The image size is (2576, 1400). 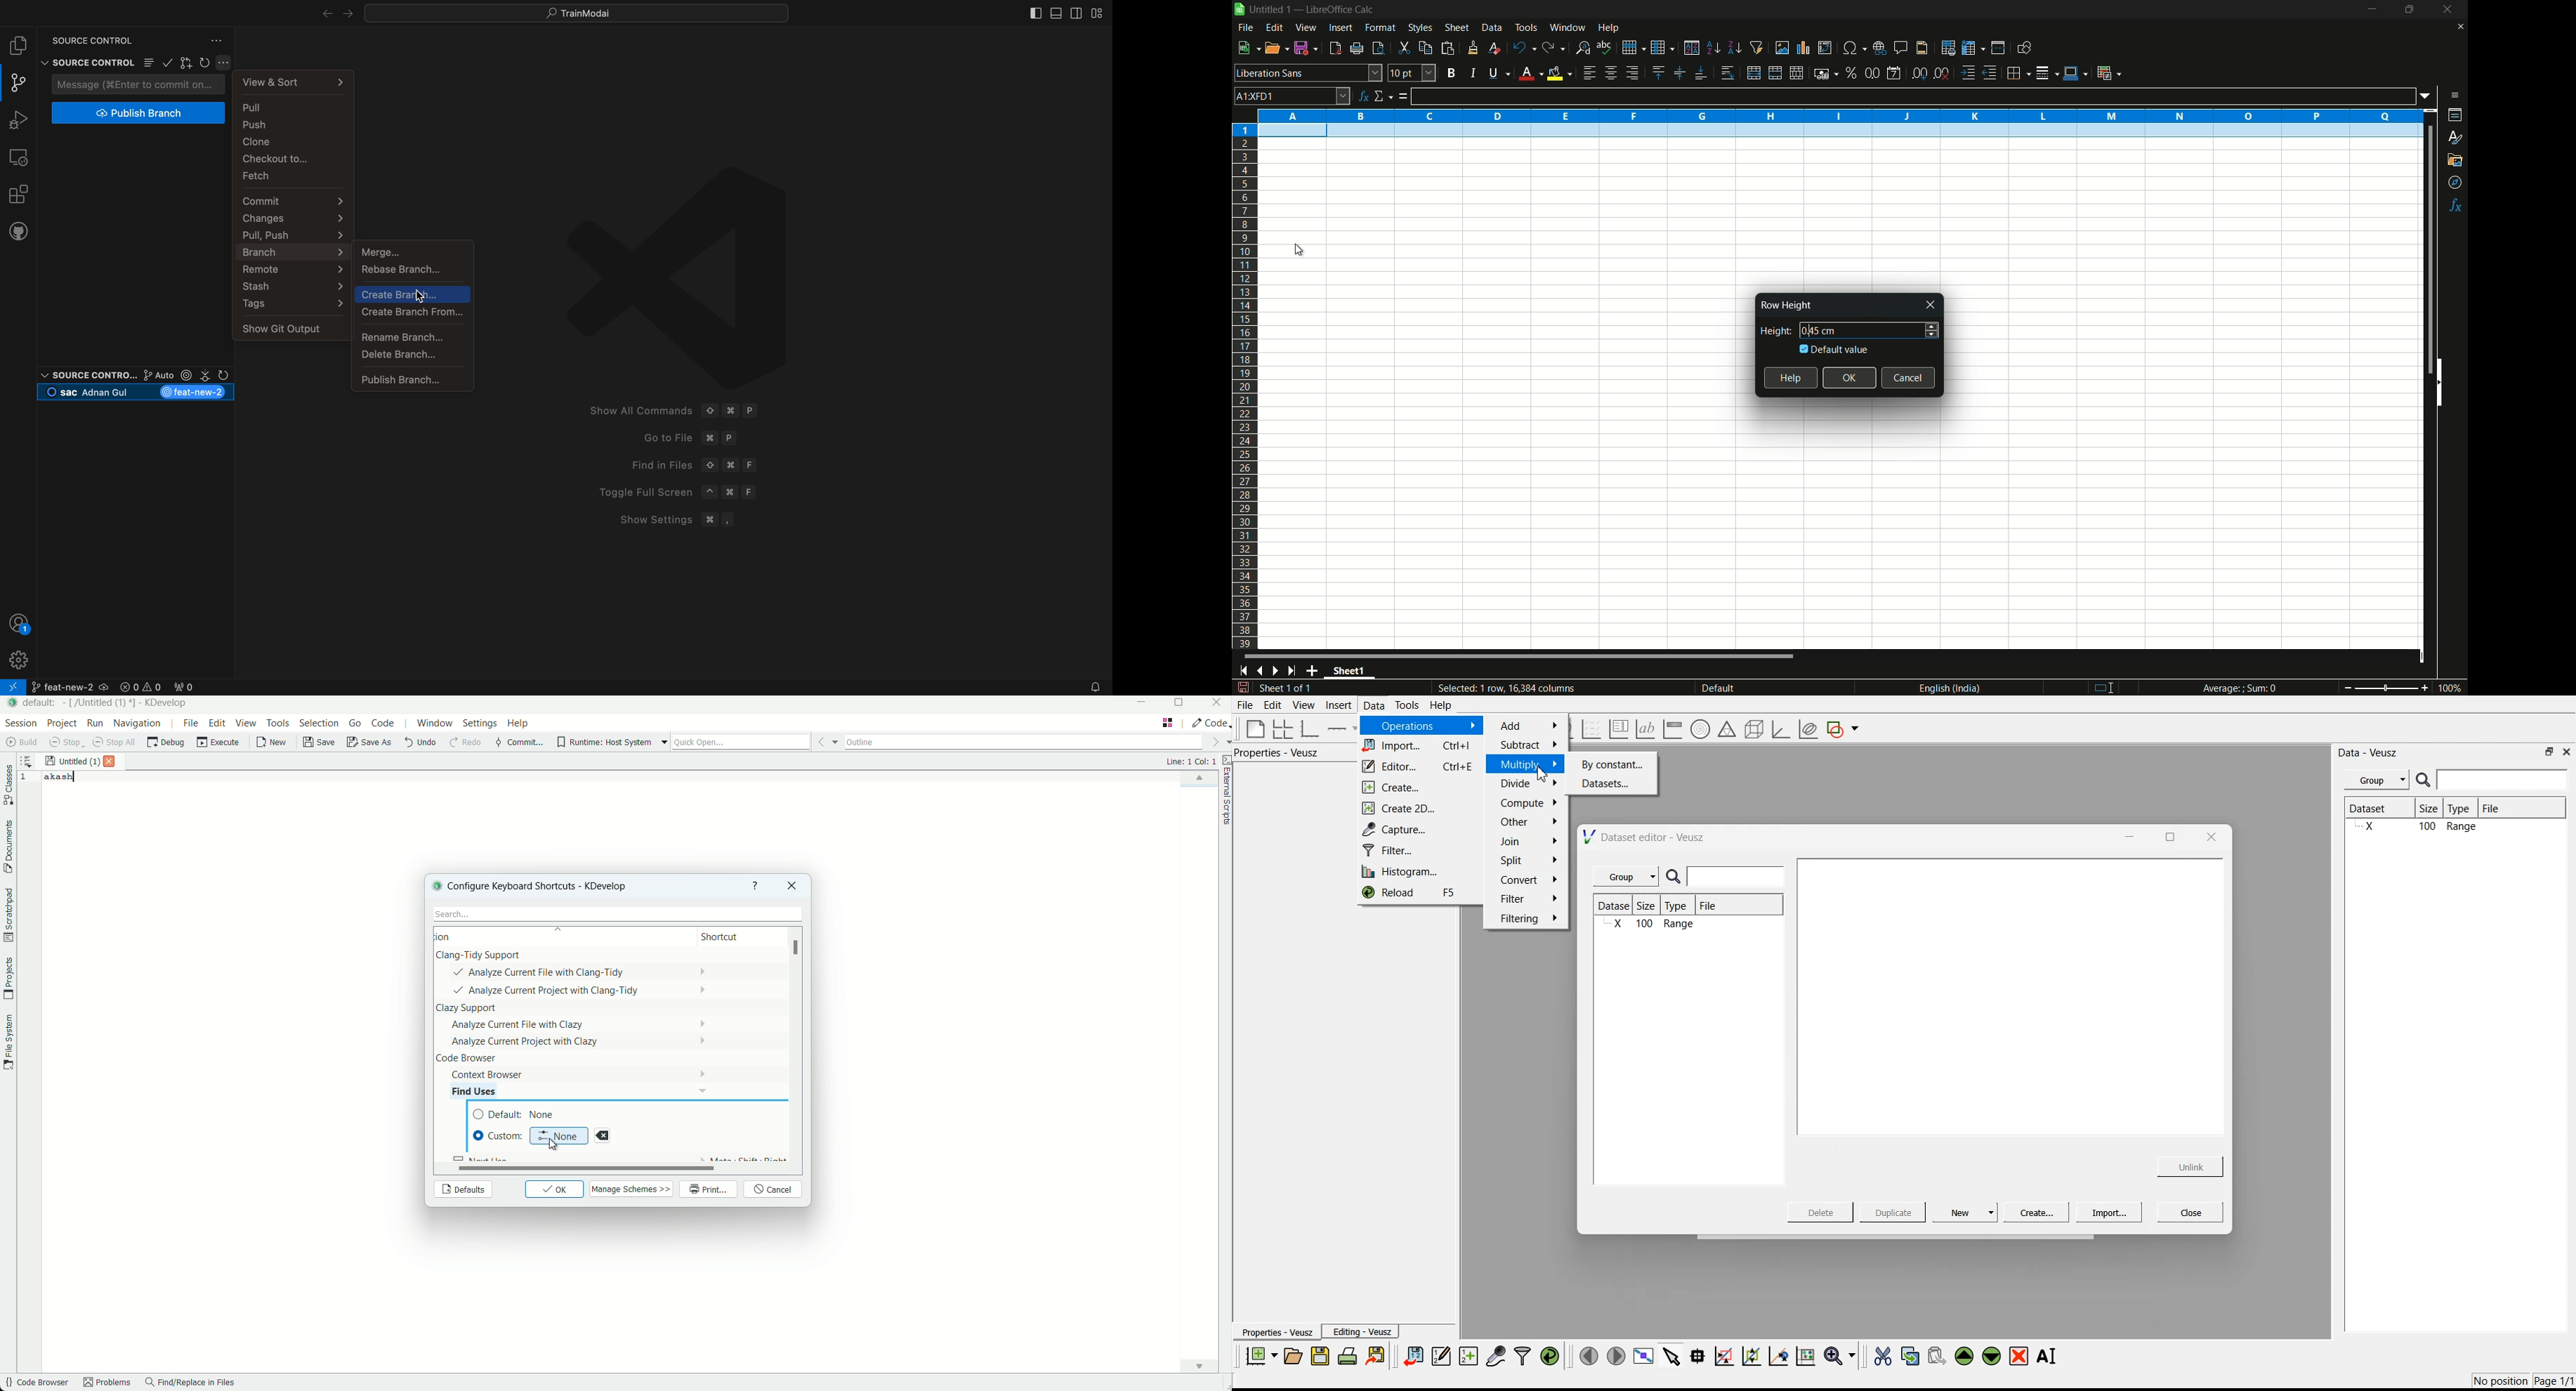 I want to click on push, so click(x=295, y=124).